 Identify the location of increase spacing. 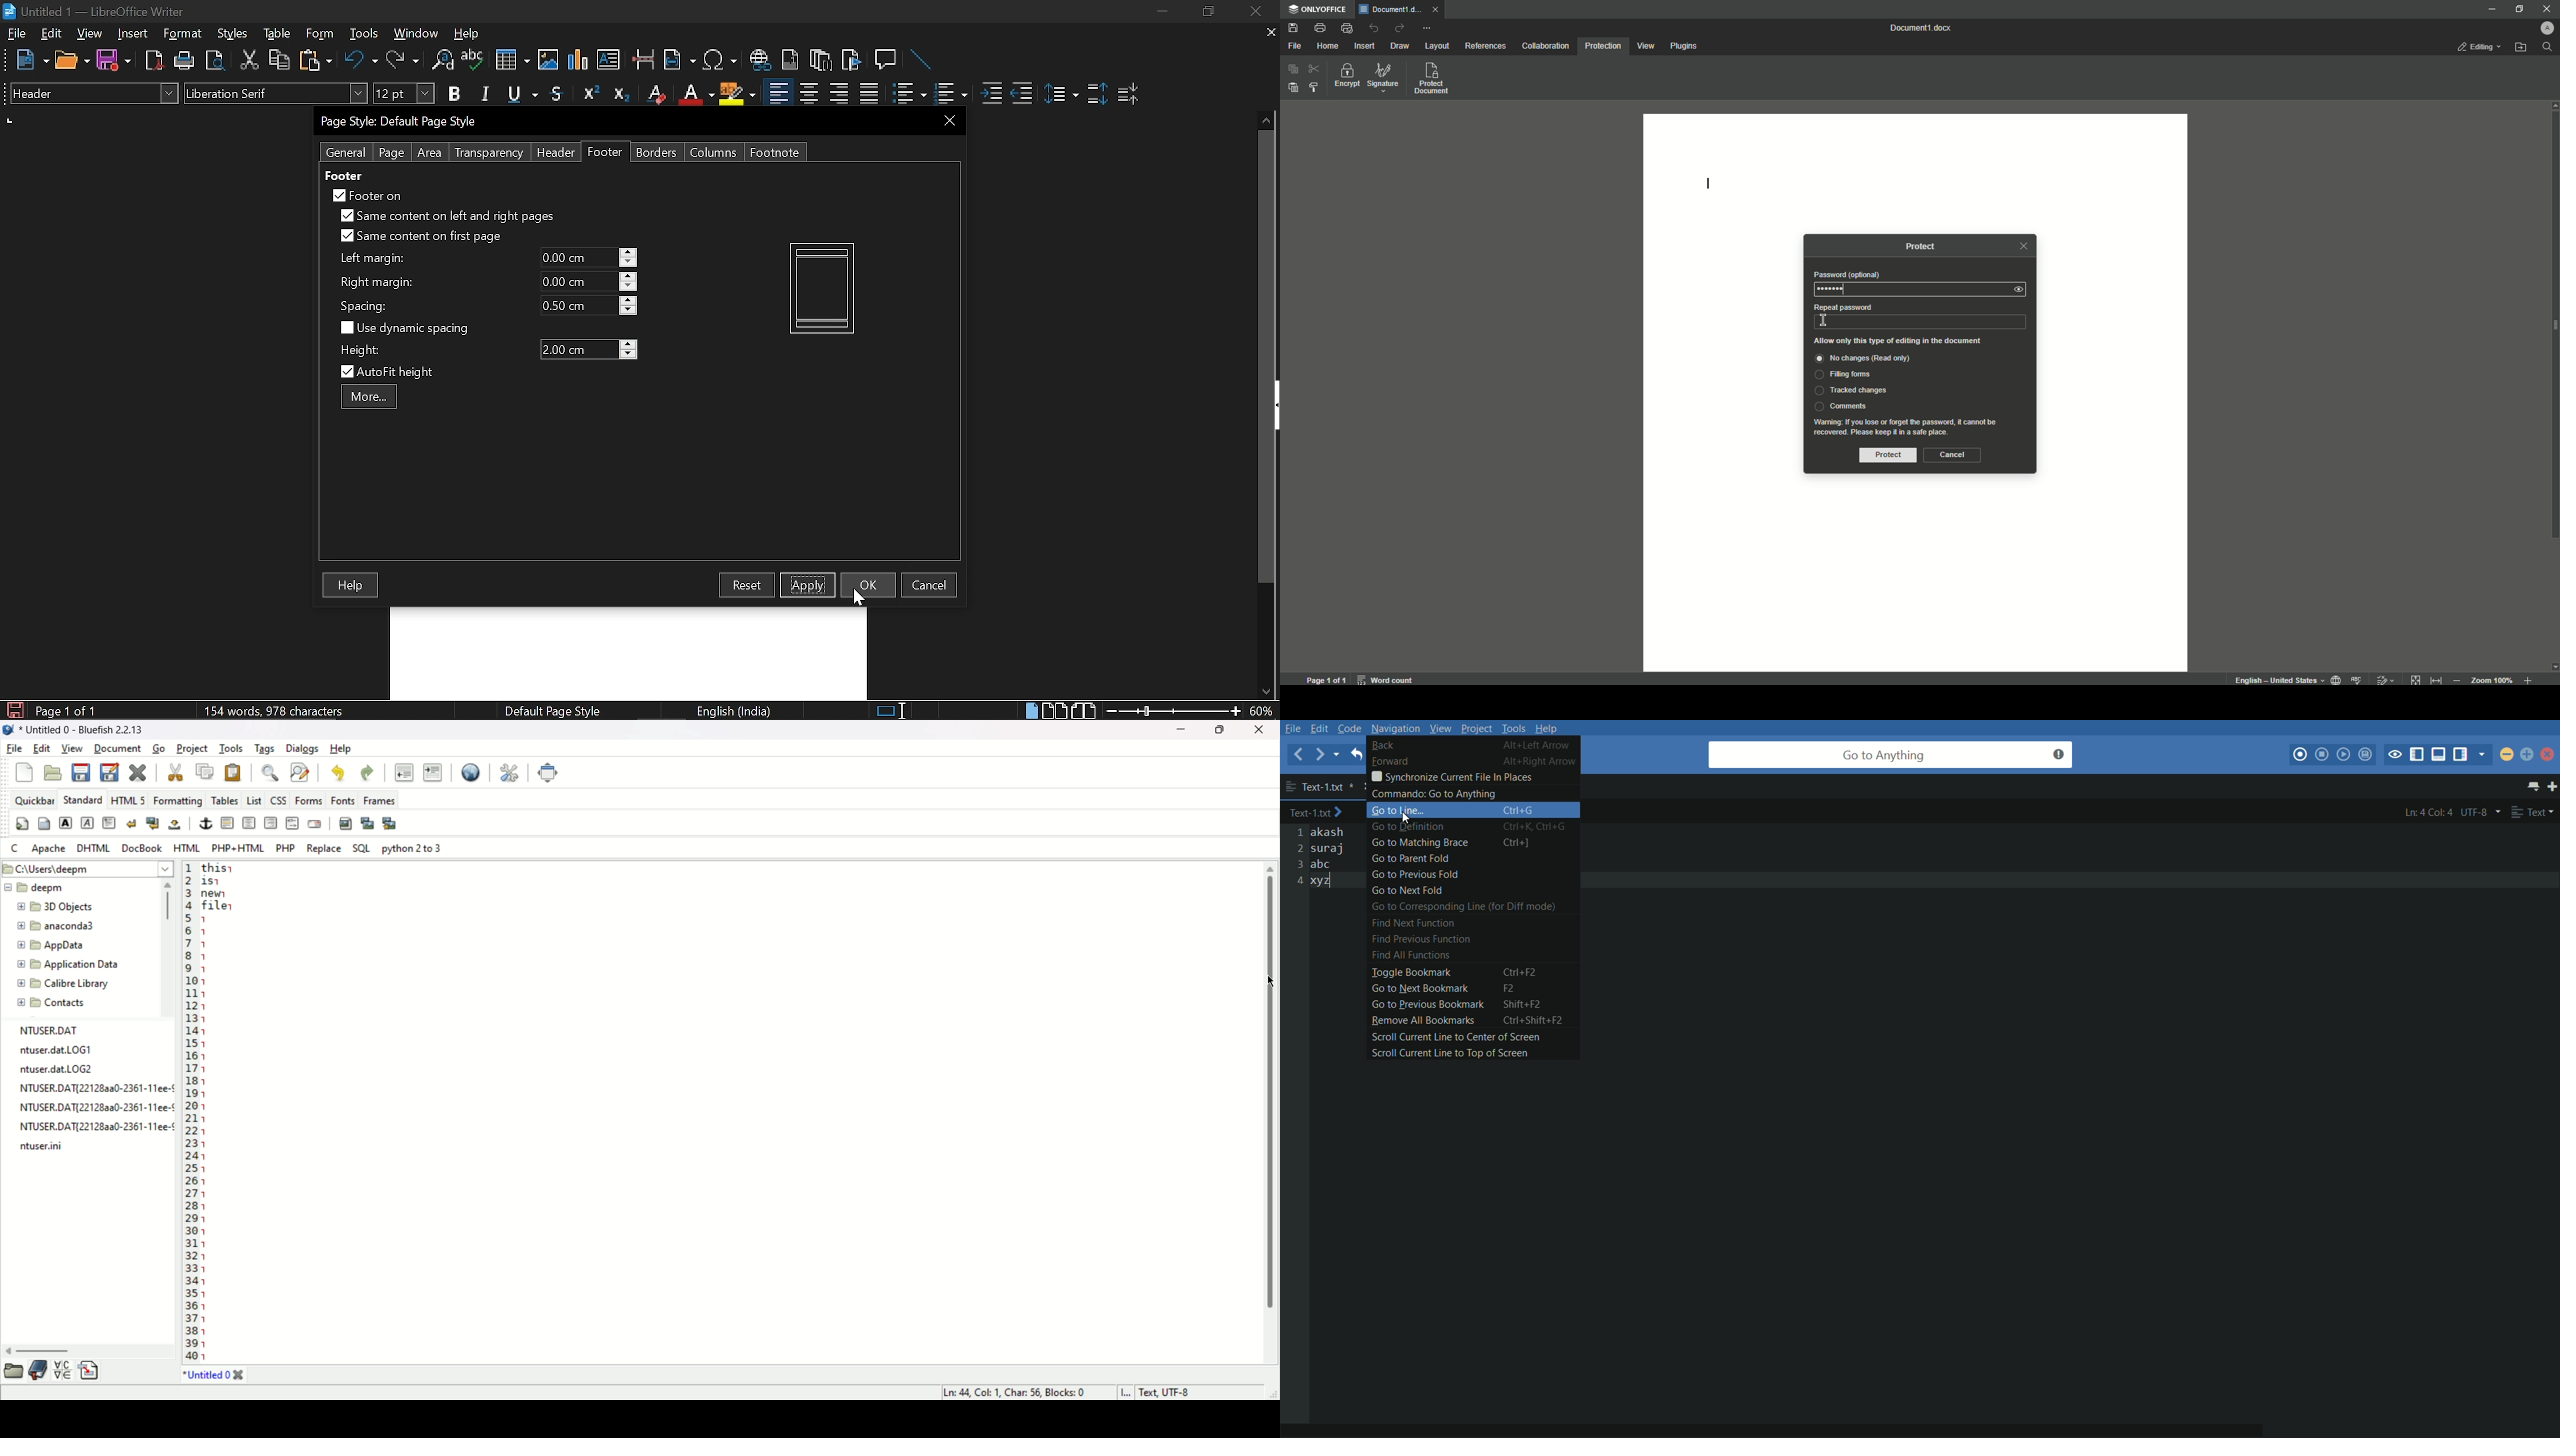
(629, 299).